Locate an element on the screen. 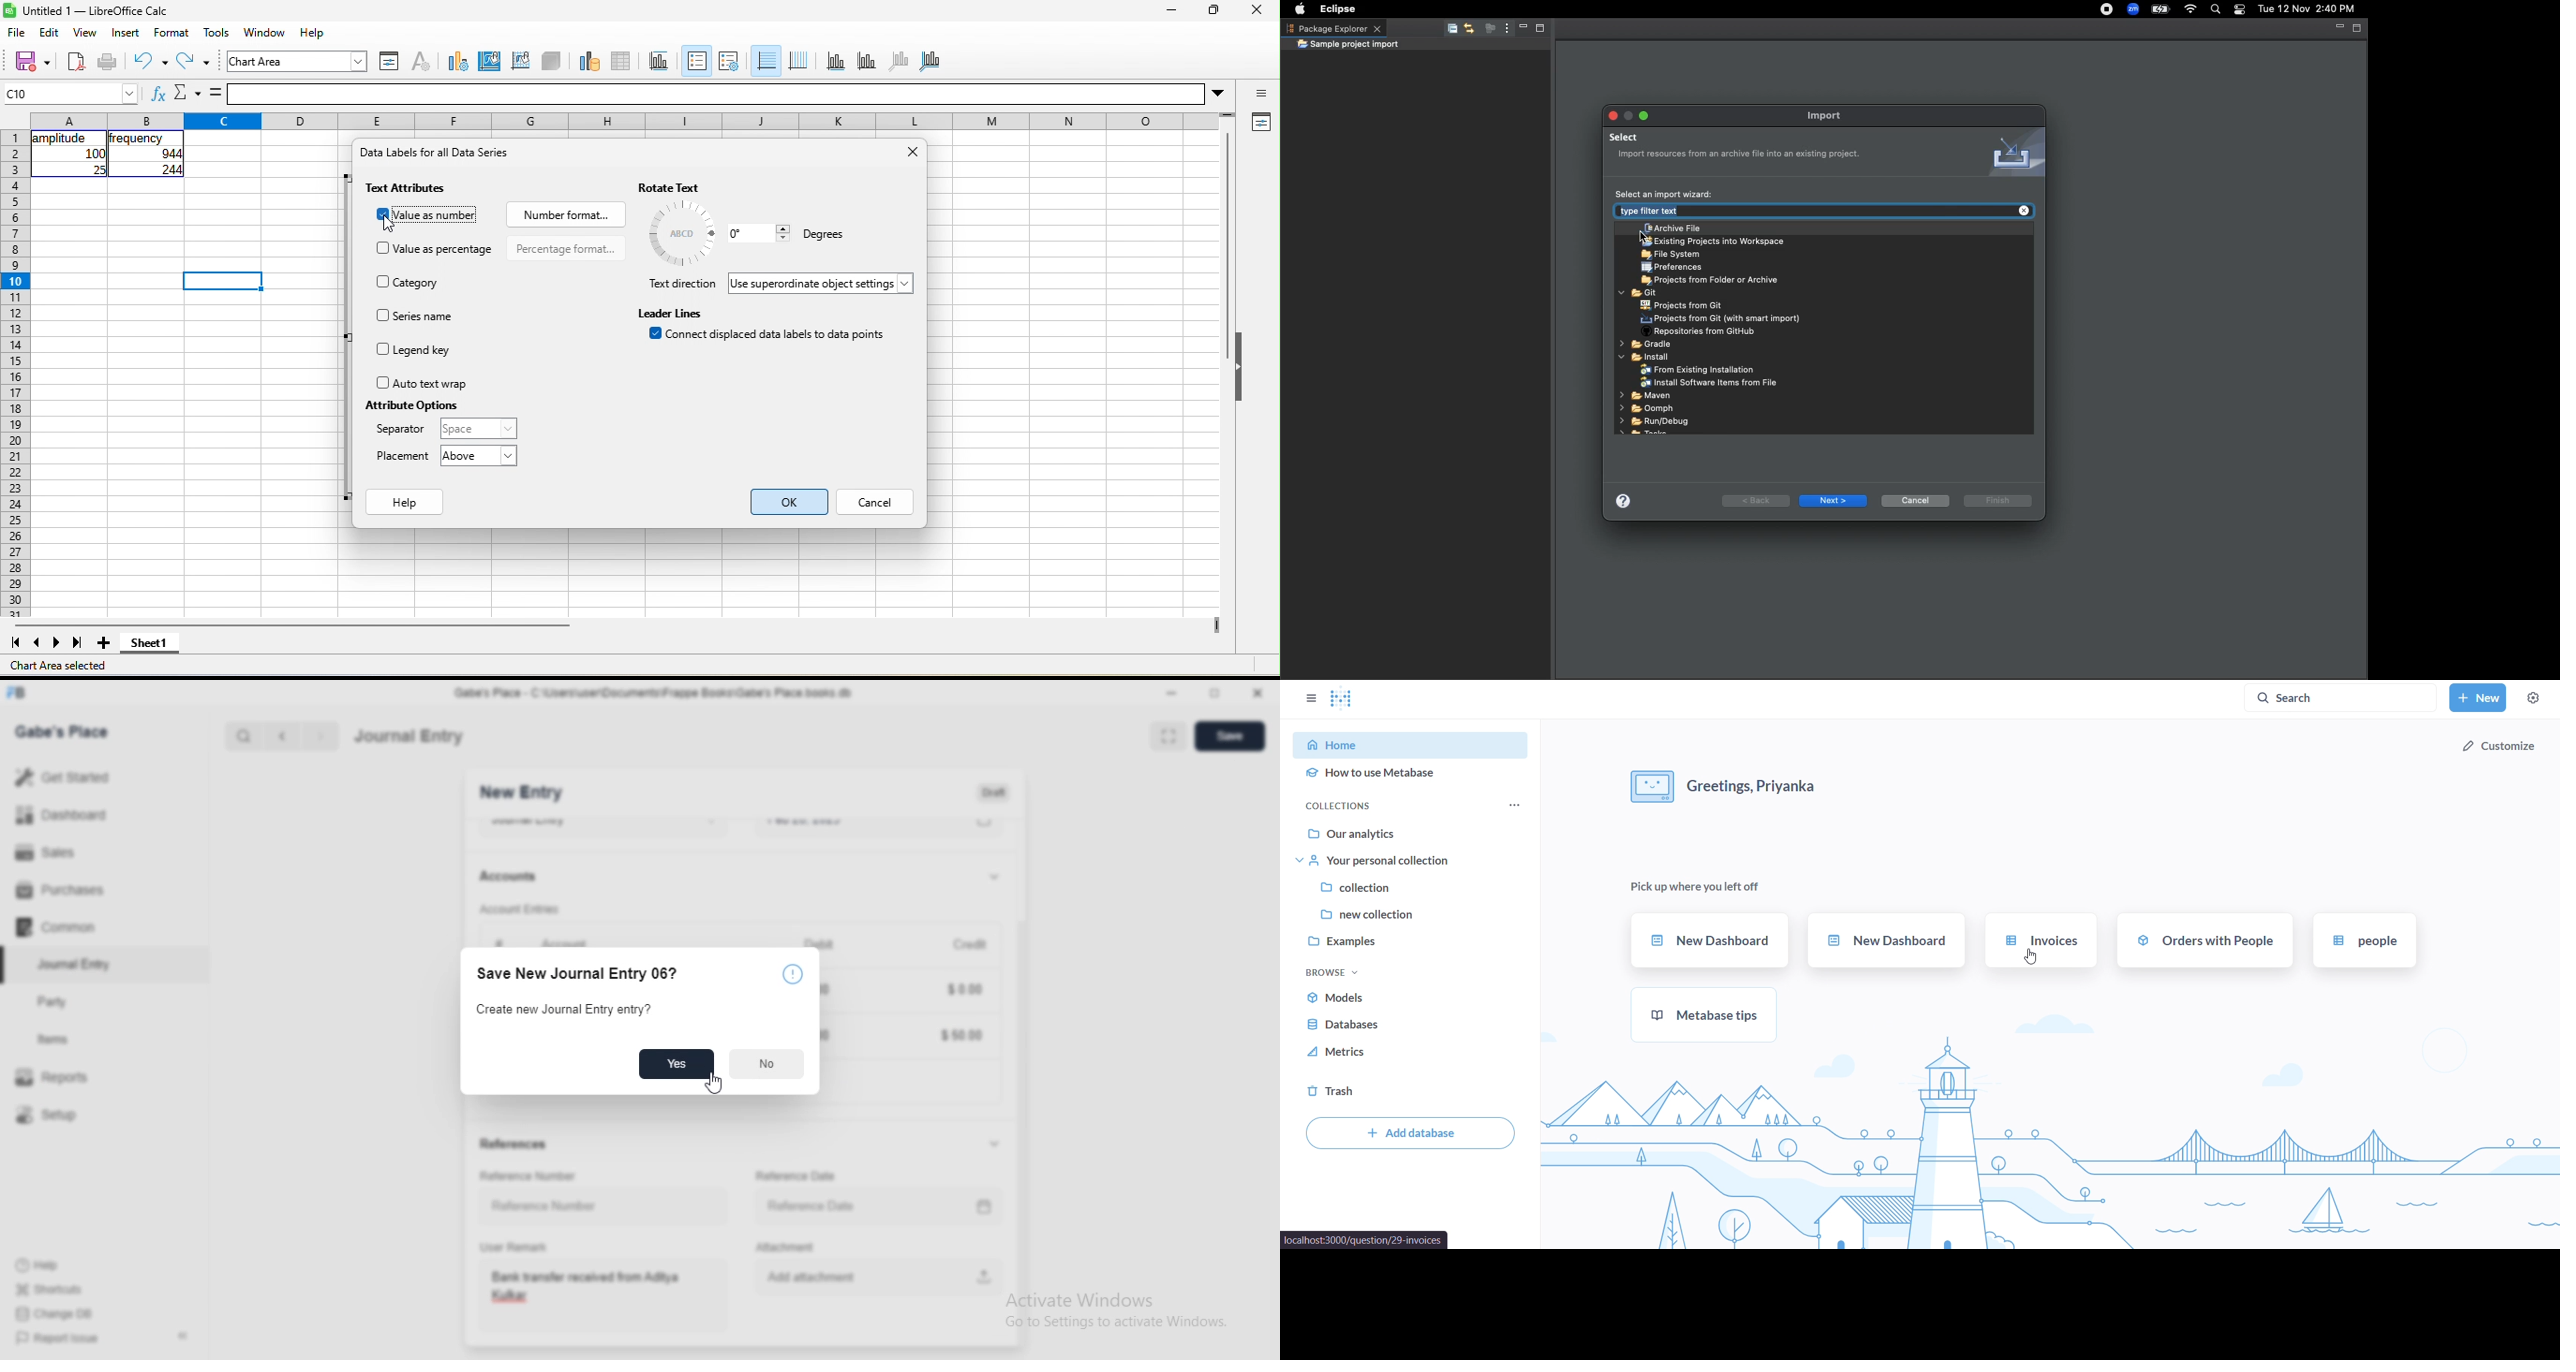 The width and height of the screenshot is (2576, 1372). format is located at coordinates (175, 33).